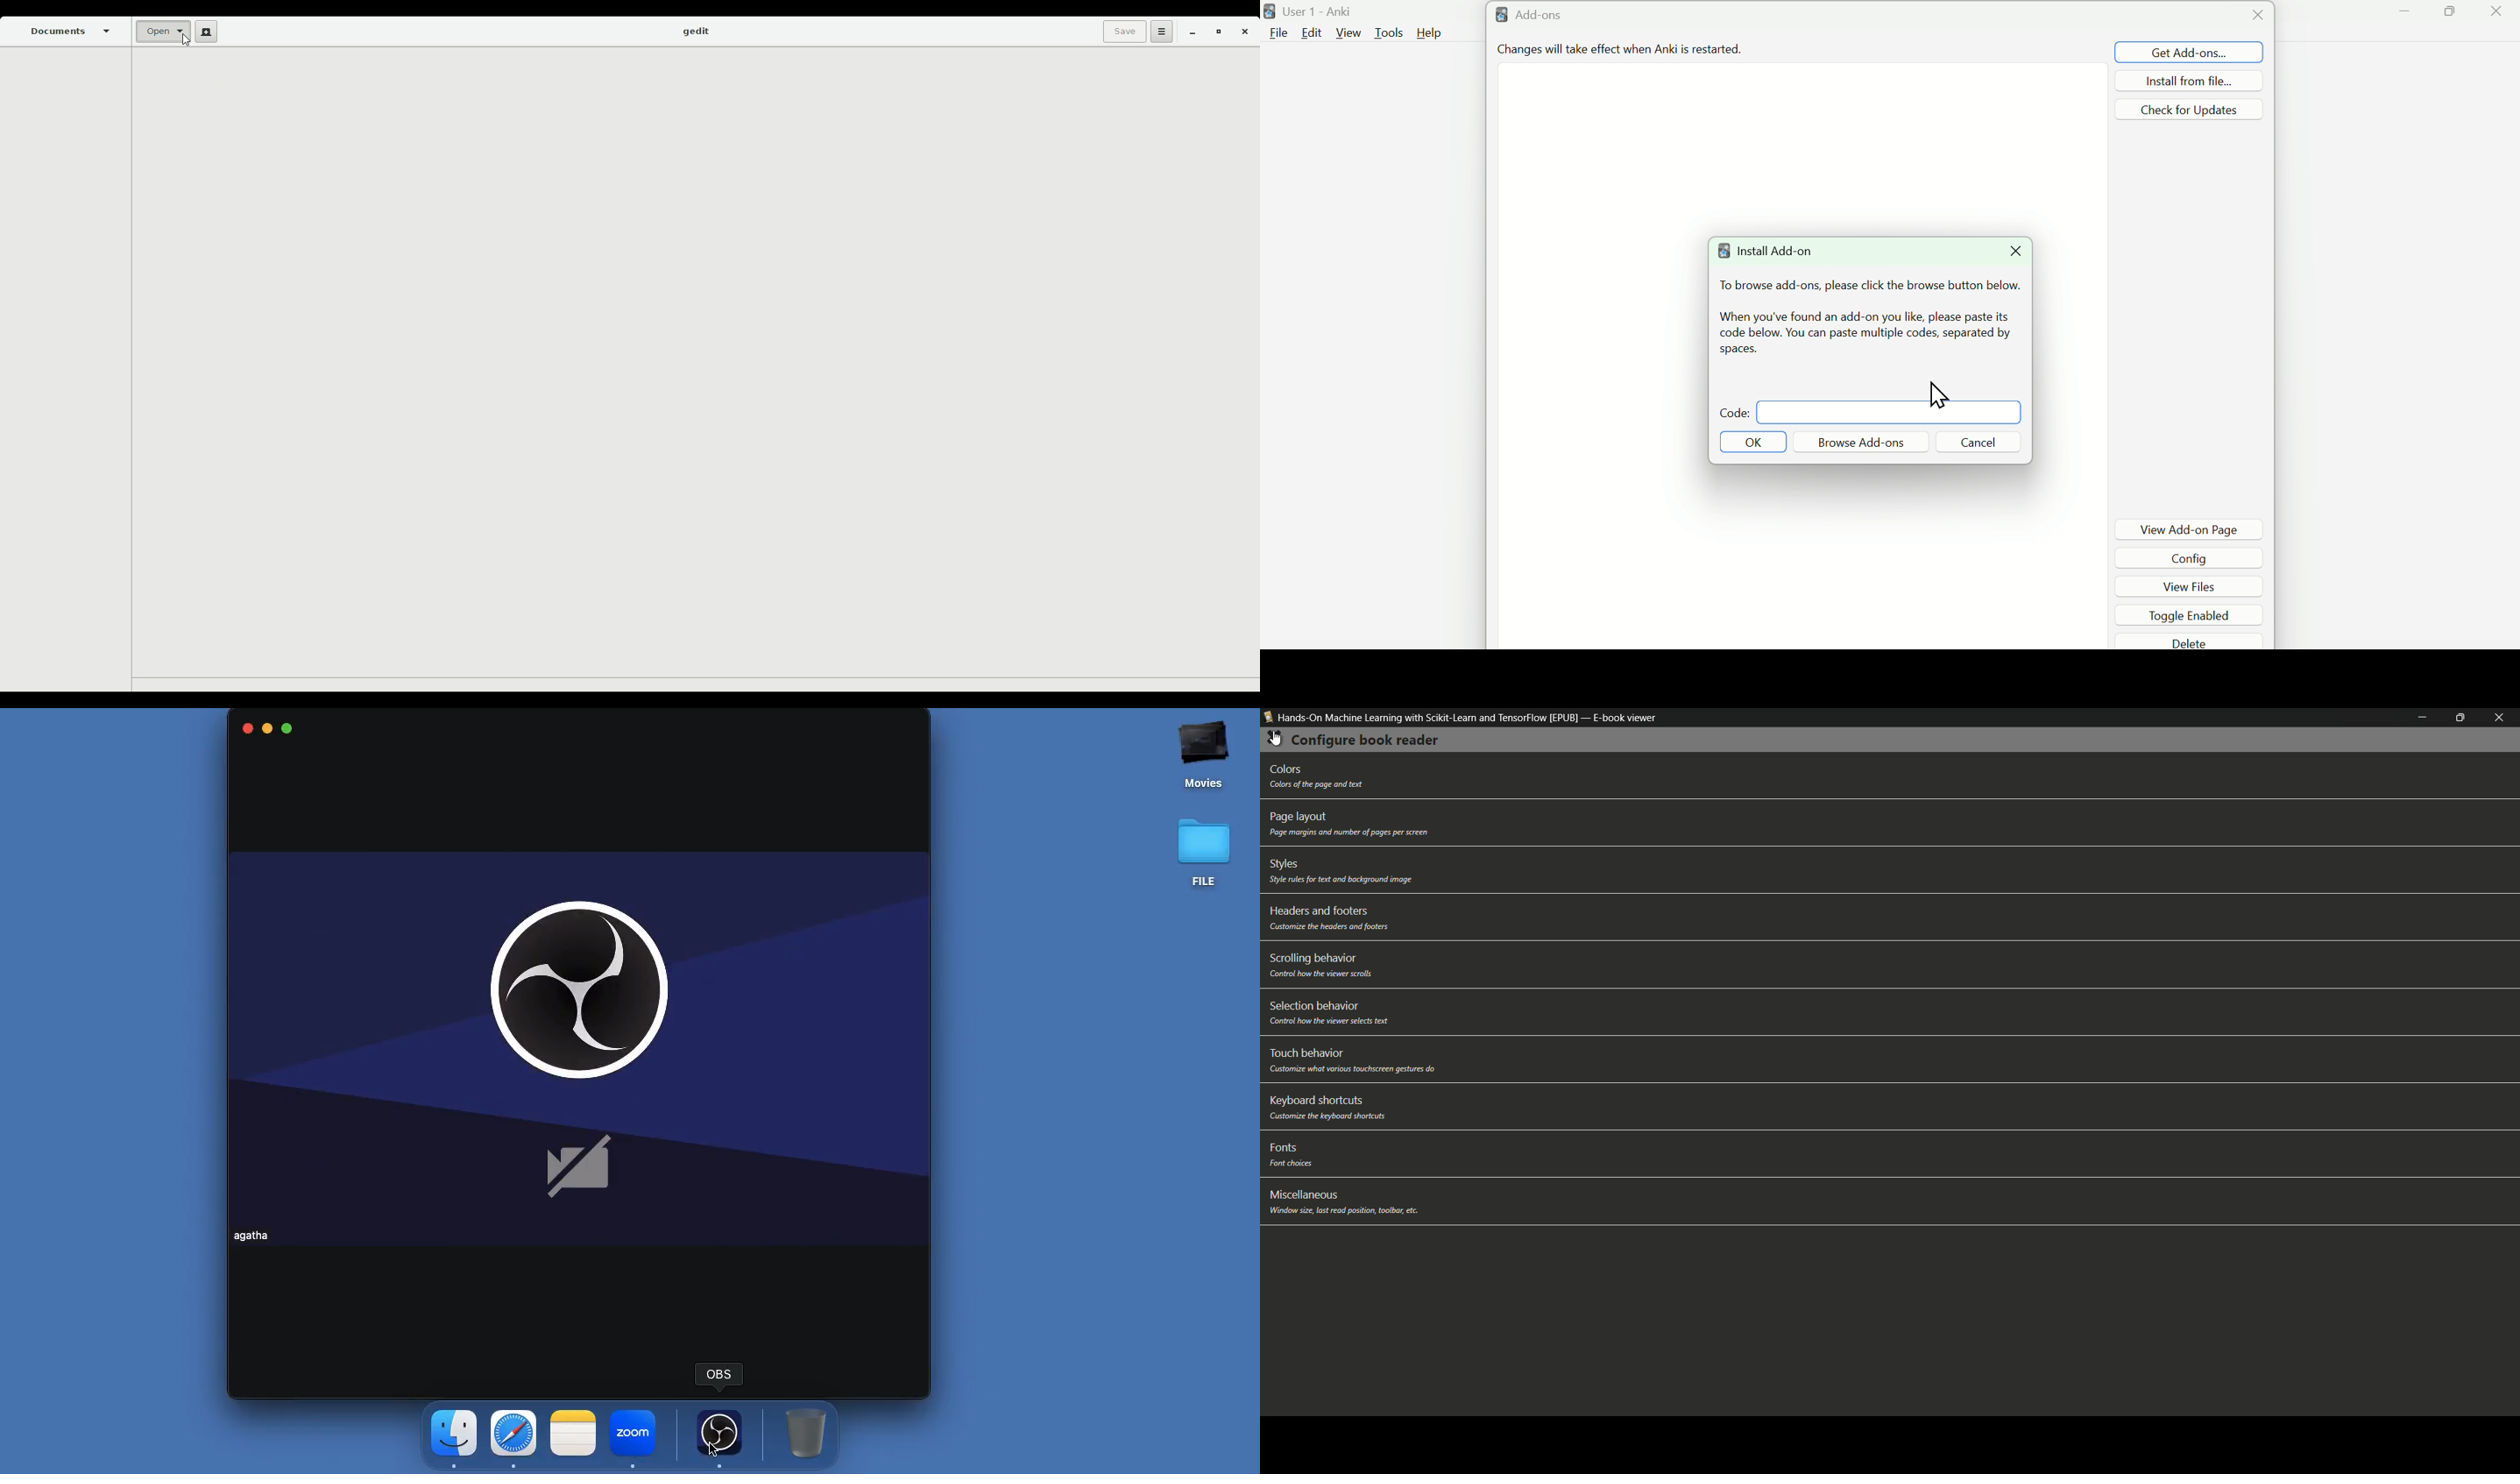  What do you see at coordinates (2189, 52) in the screenshot?
I see `Get add Ons` at bounding box center [2189, 52].